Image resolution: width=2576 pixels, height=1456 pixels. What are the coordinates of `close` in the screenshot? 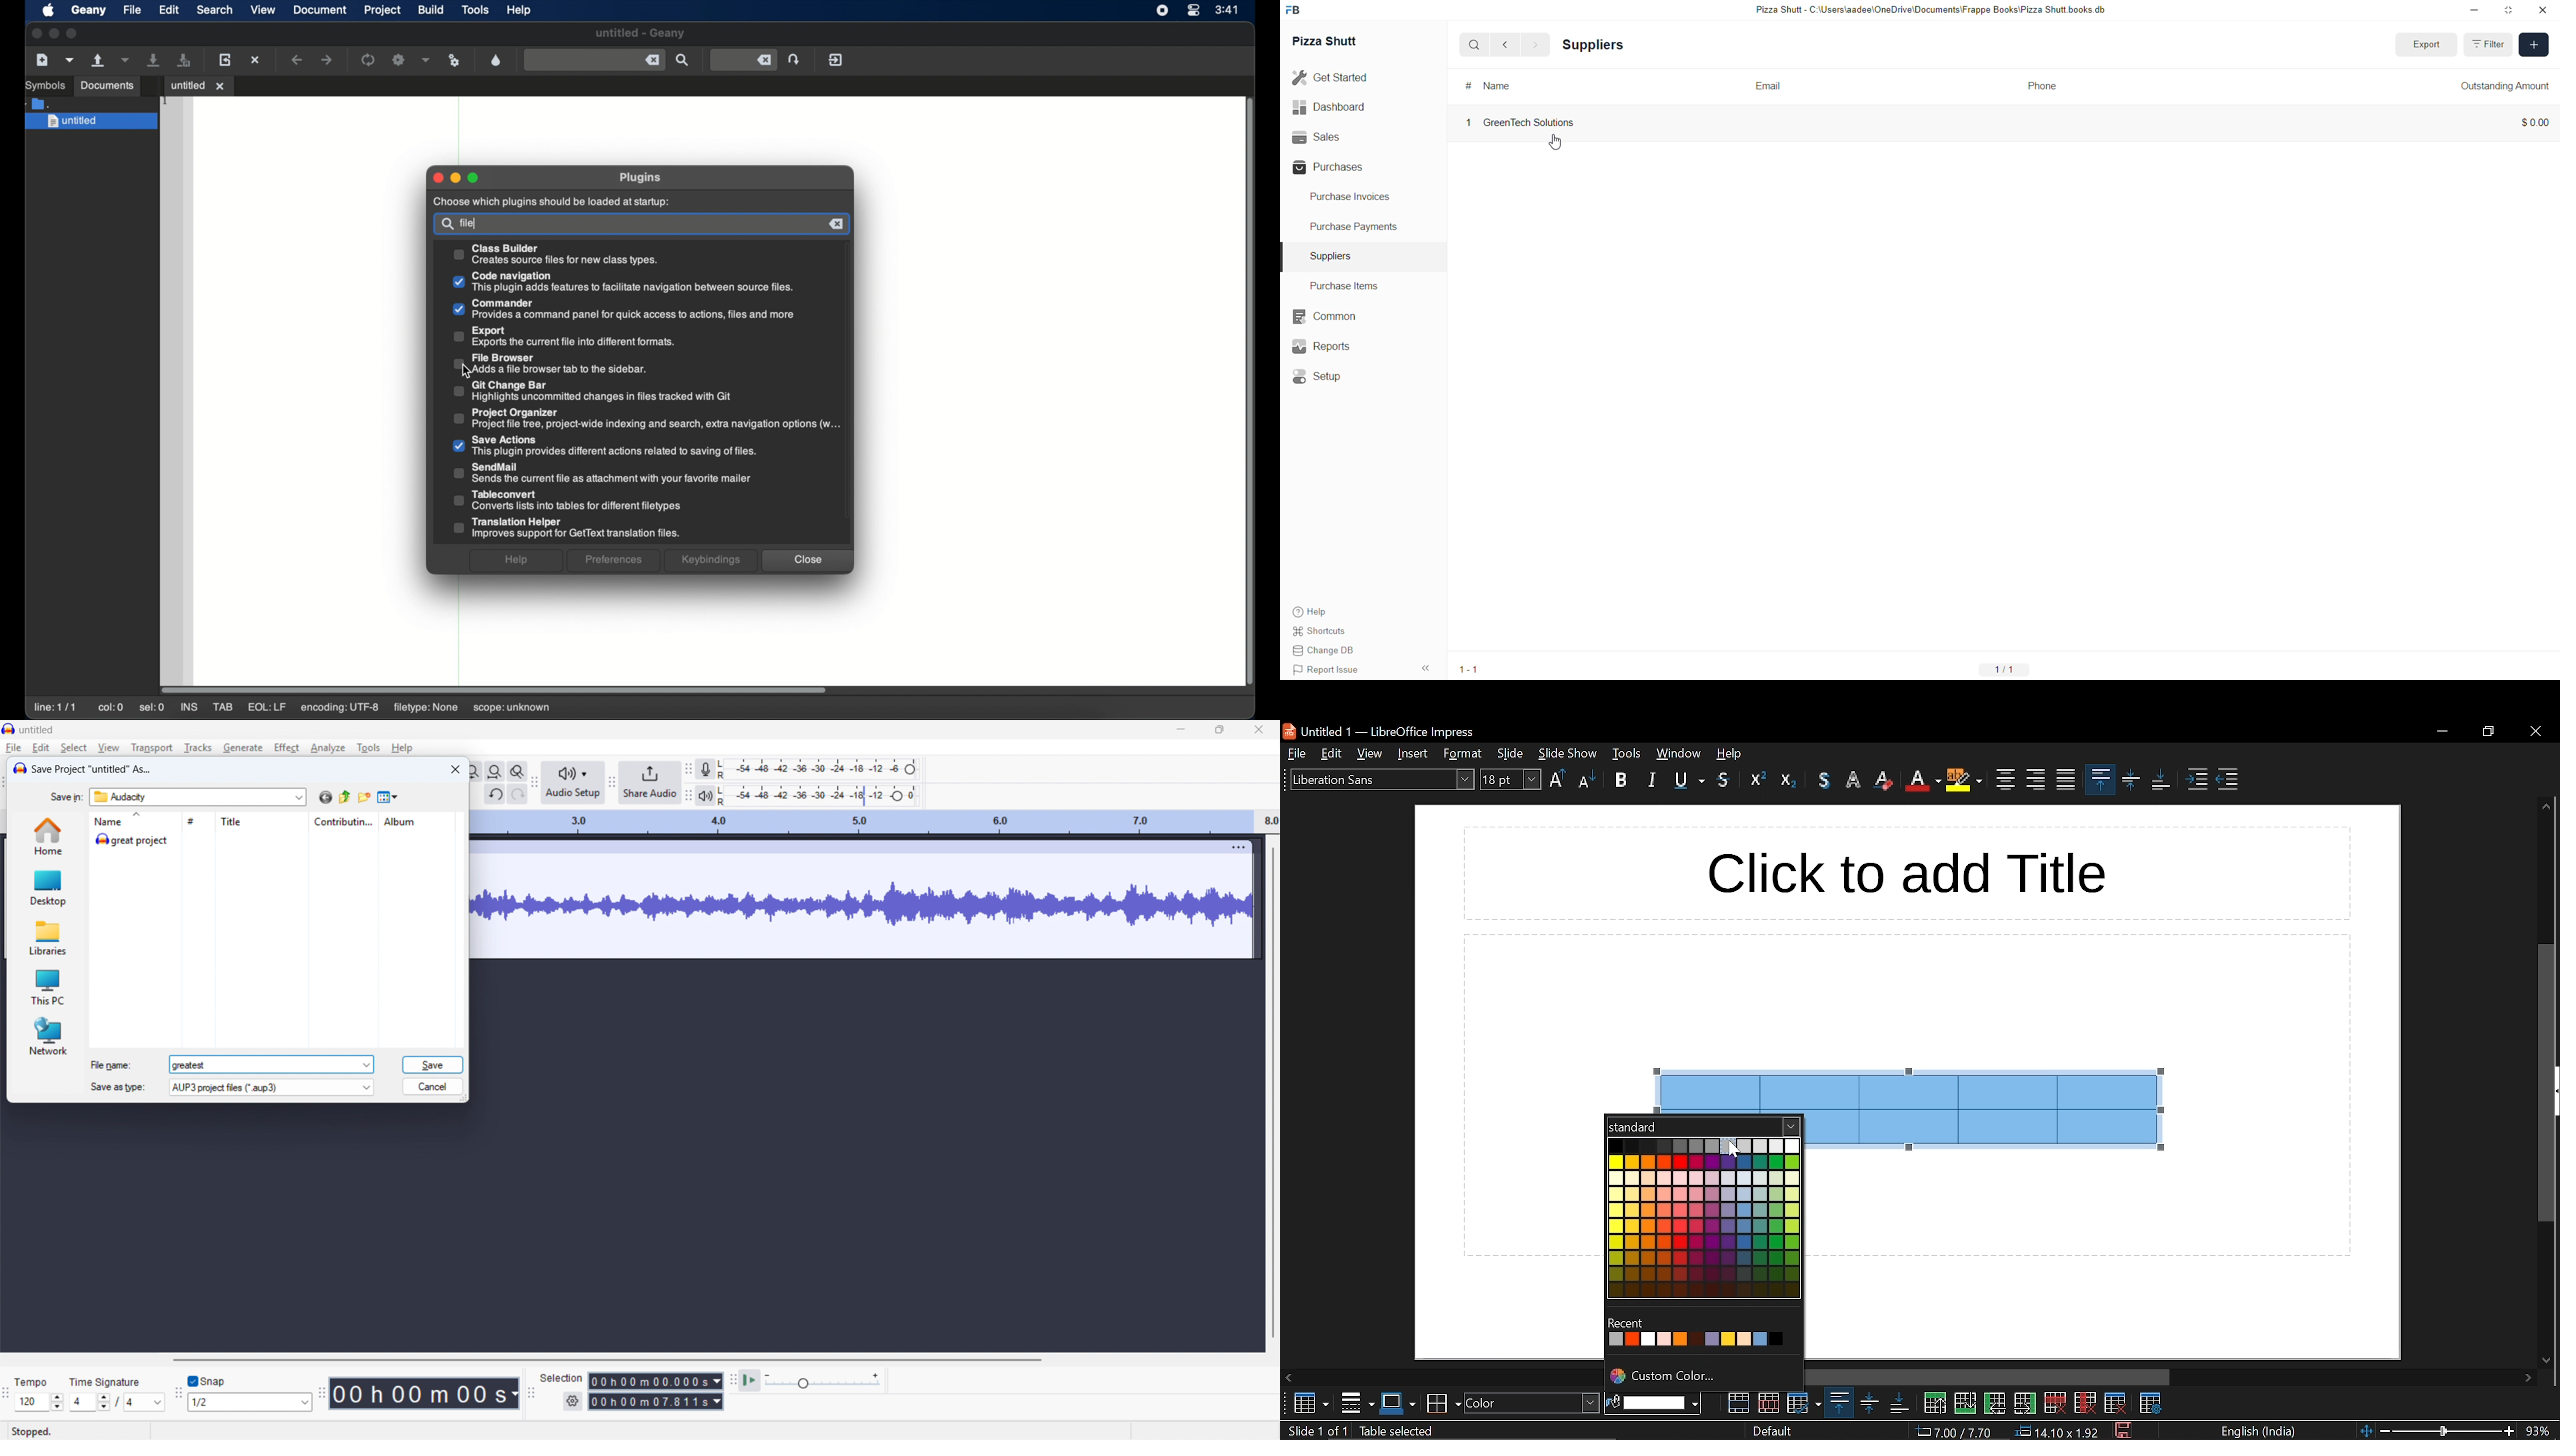 It's located at (455, 769).